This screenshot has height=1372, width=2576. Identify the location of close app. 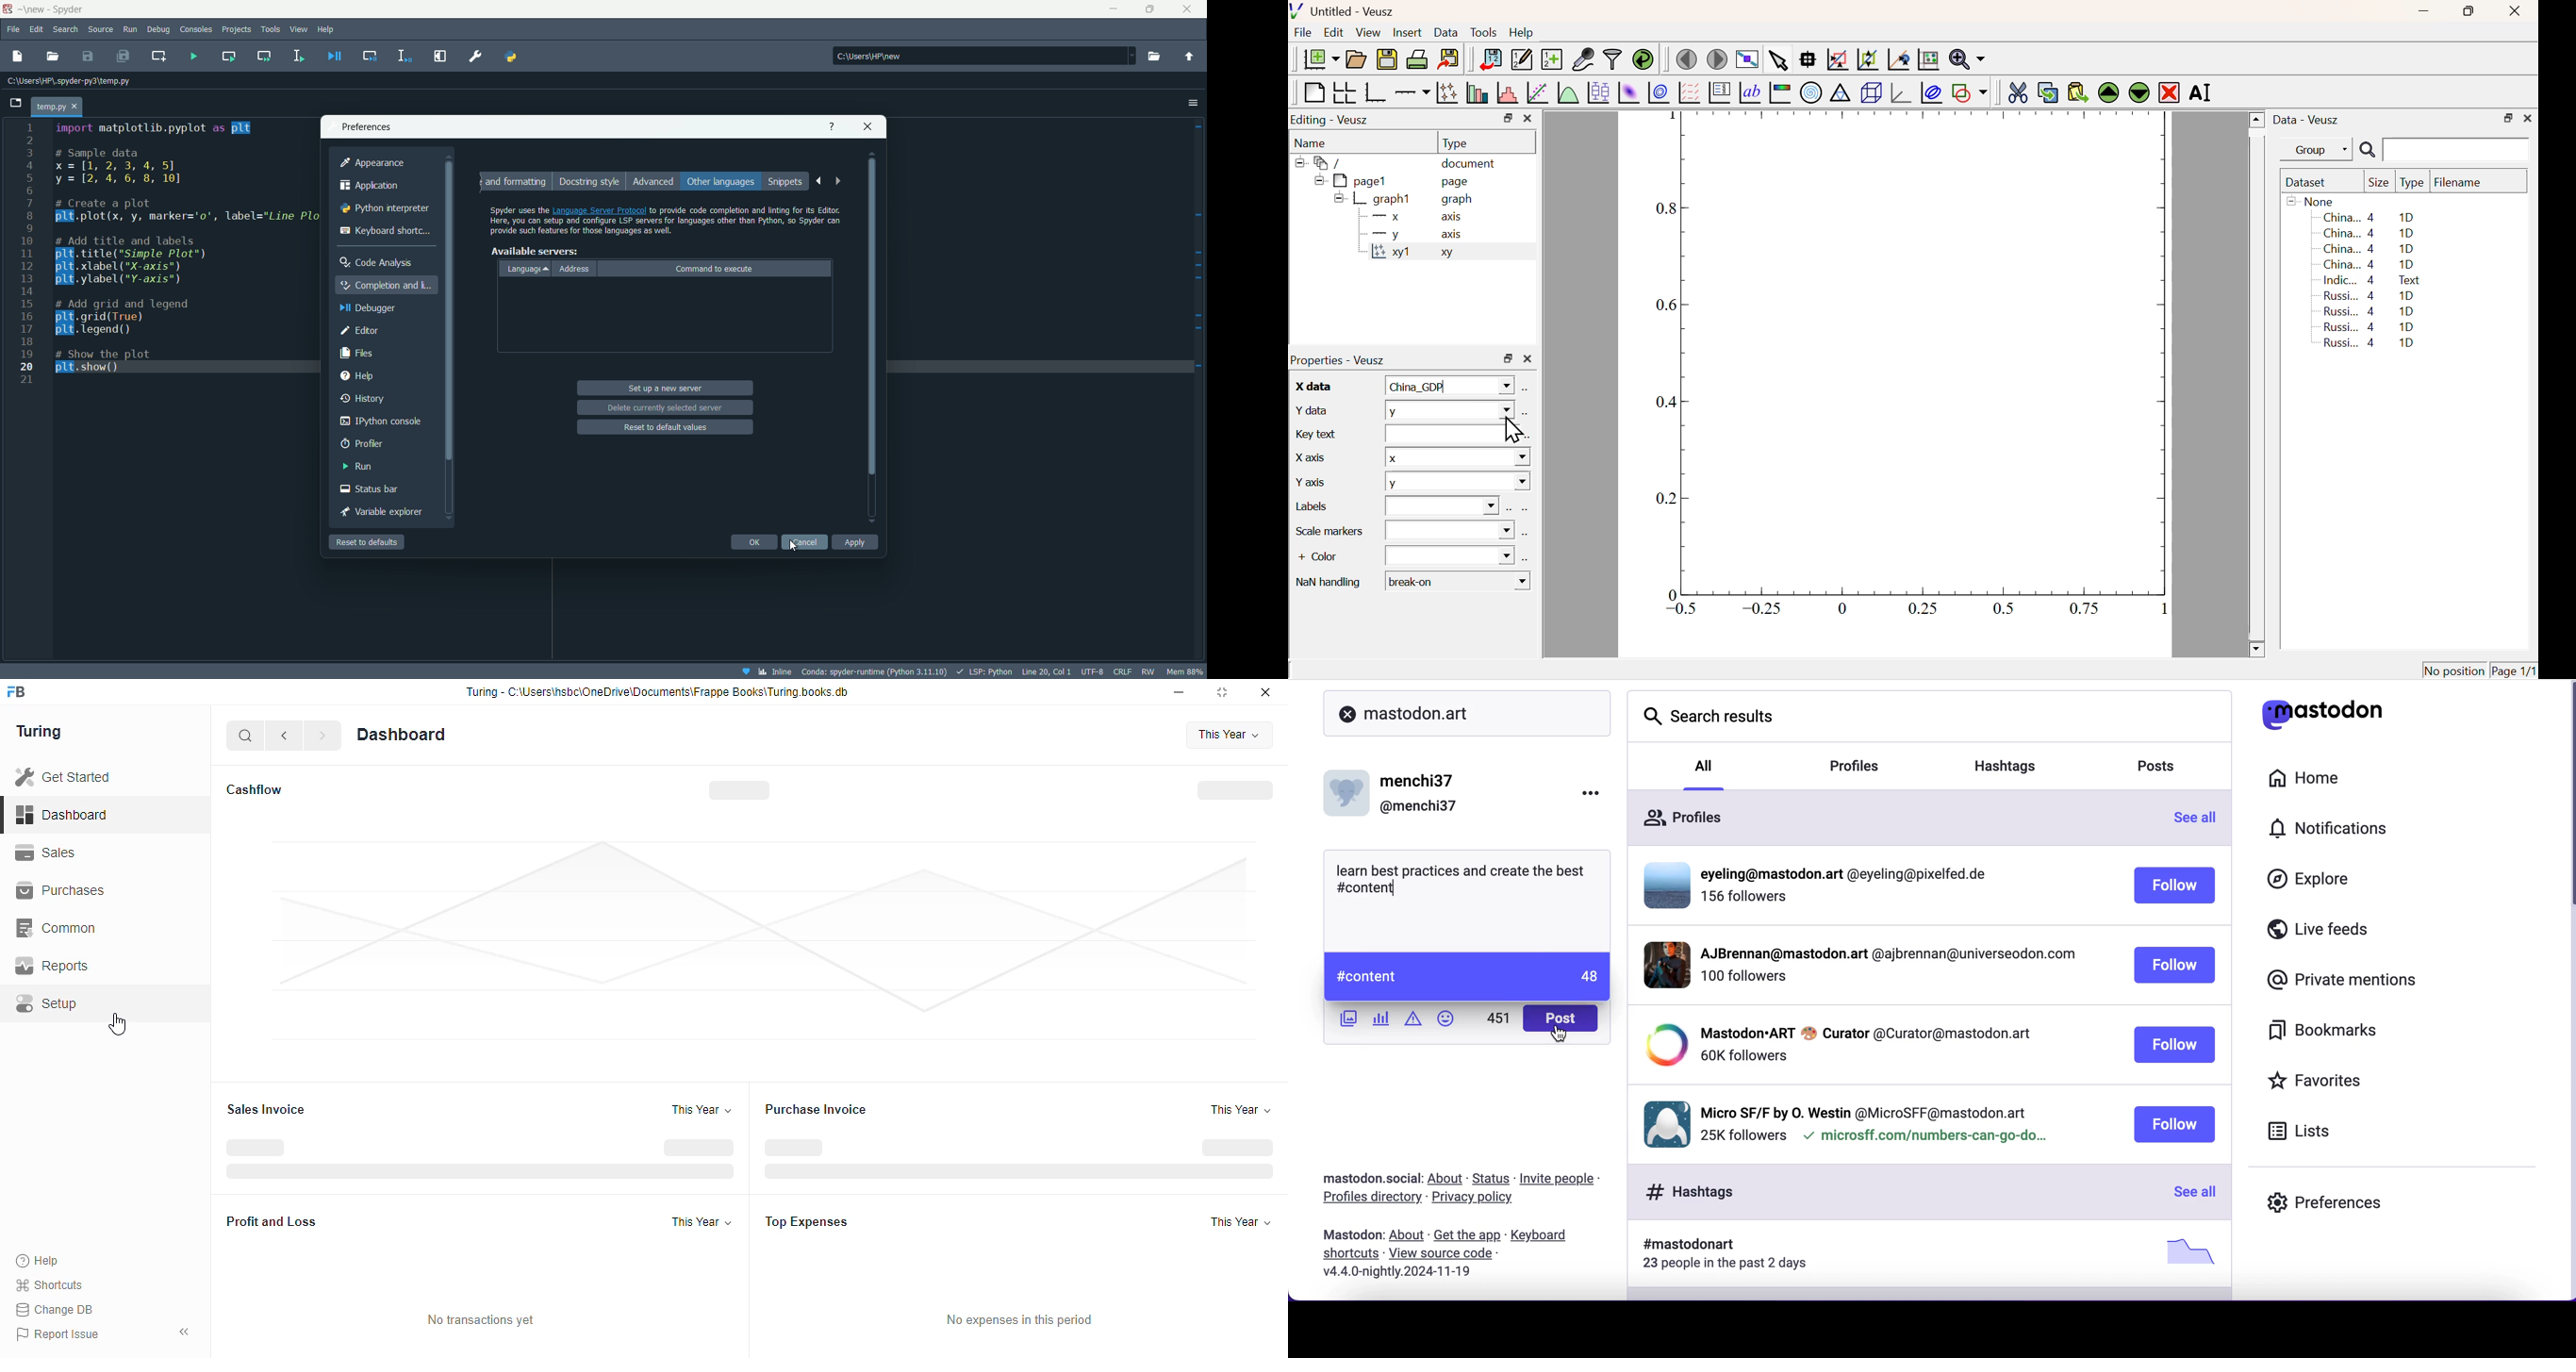
(1191, 9).